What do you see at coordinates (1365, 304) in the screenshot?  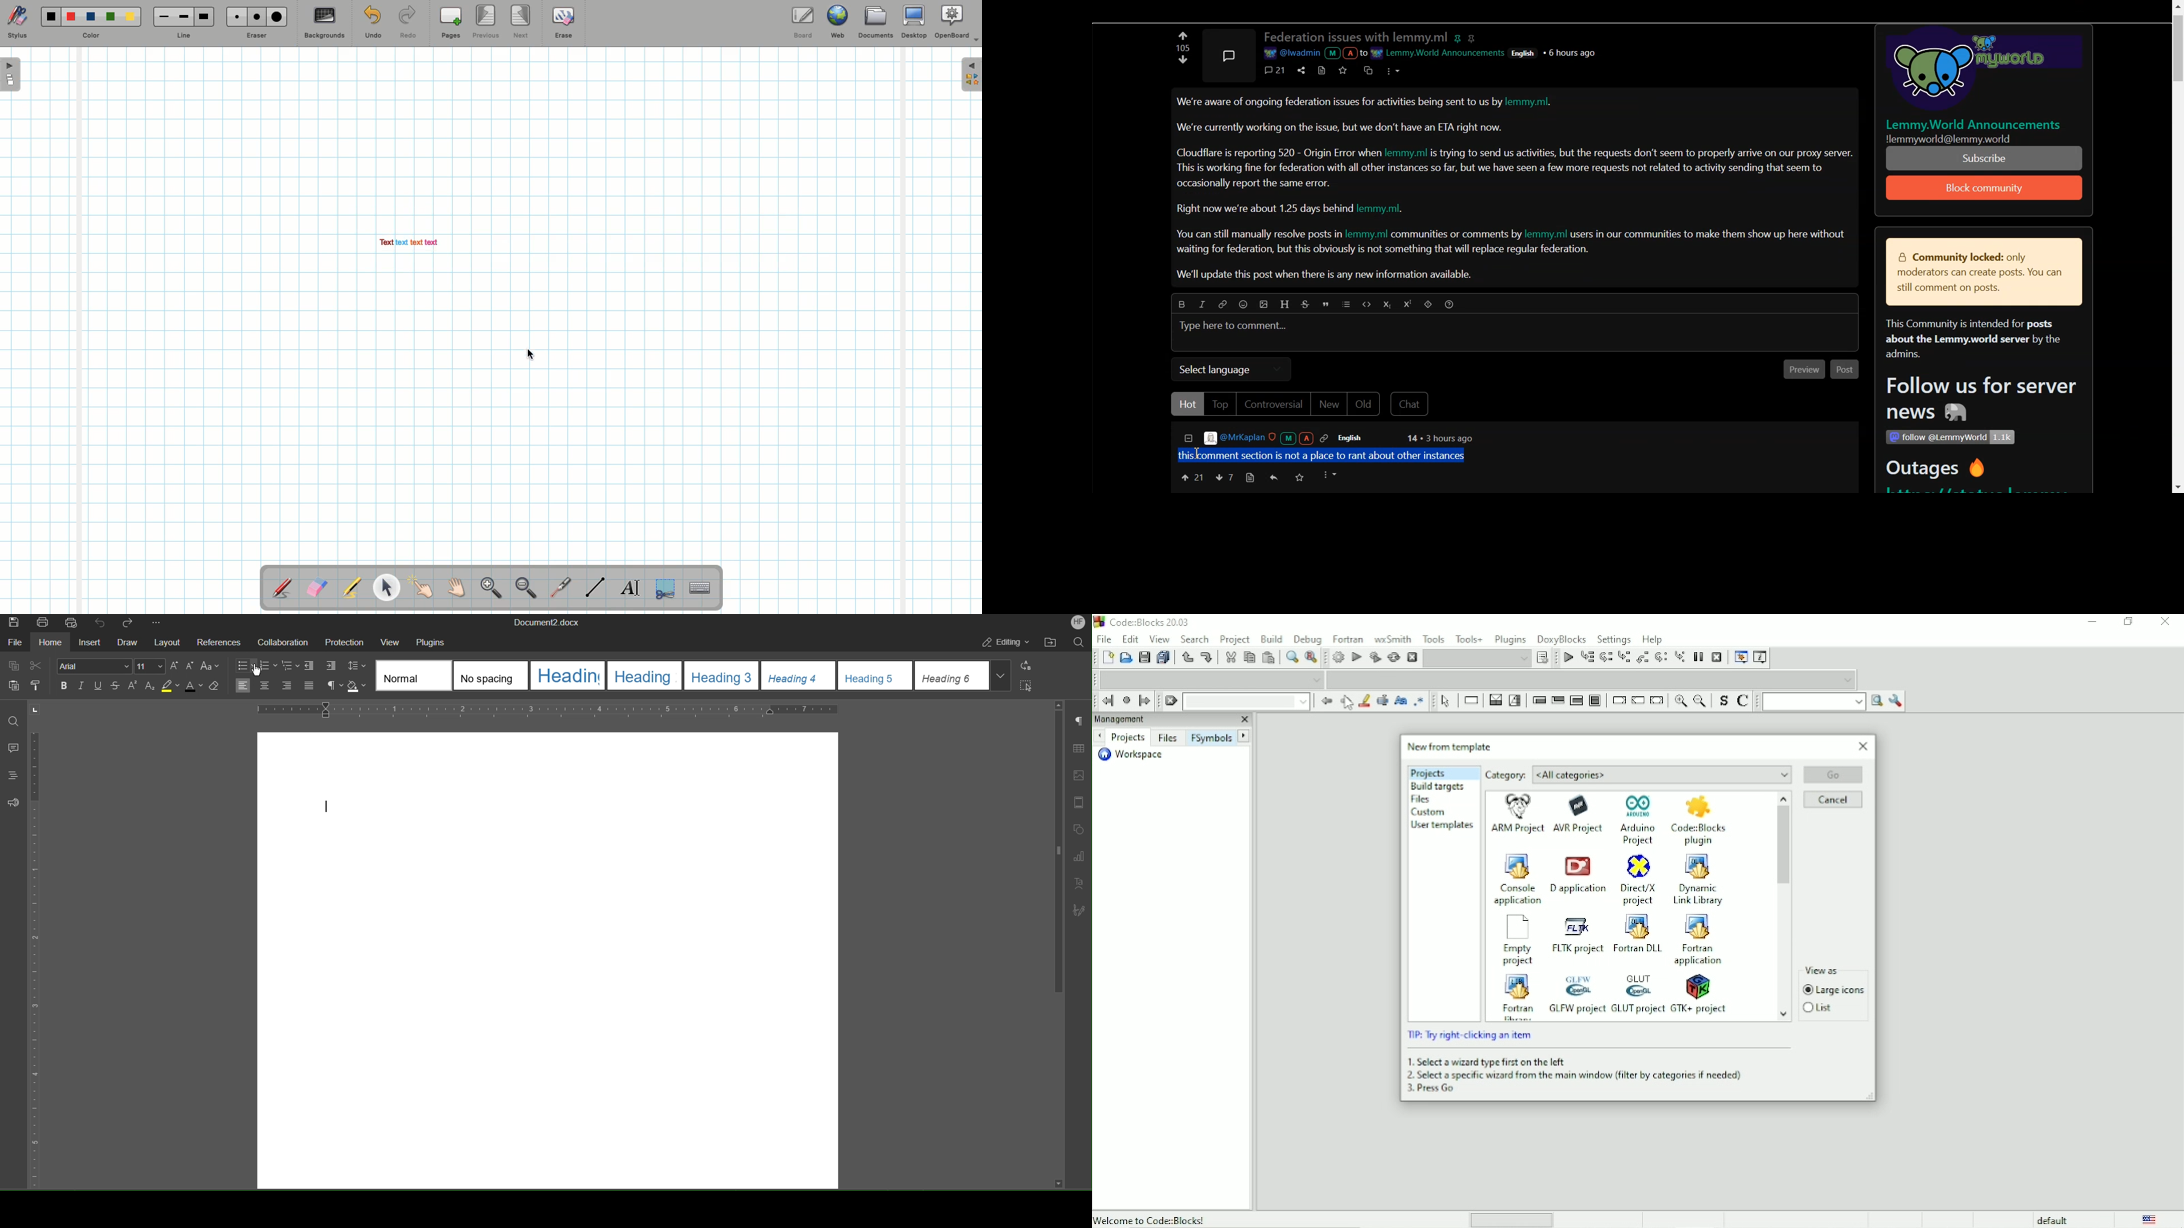 I see `Code` at bounding box center [1365, 304].